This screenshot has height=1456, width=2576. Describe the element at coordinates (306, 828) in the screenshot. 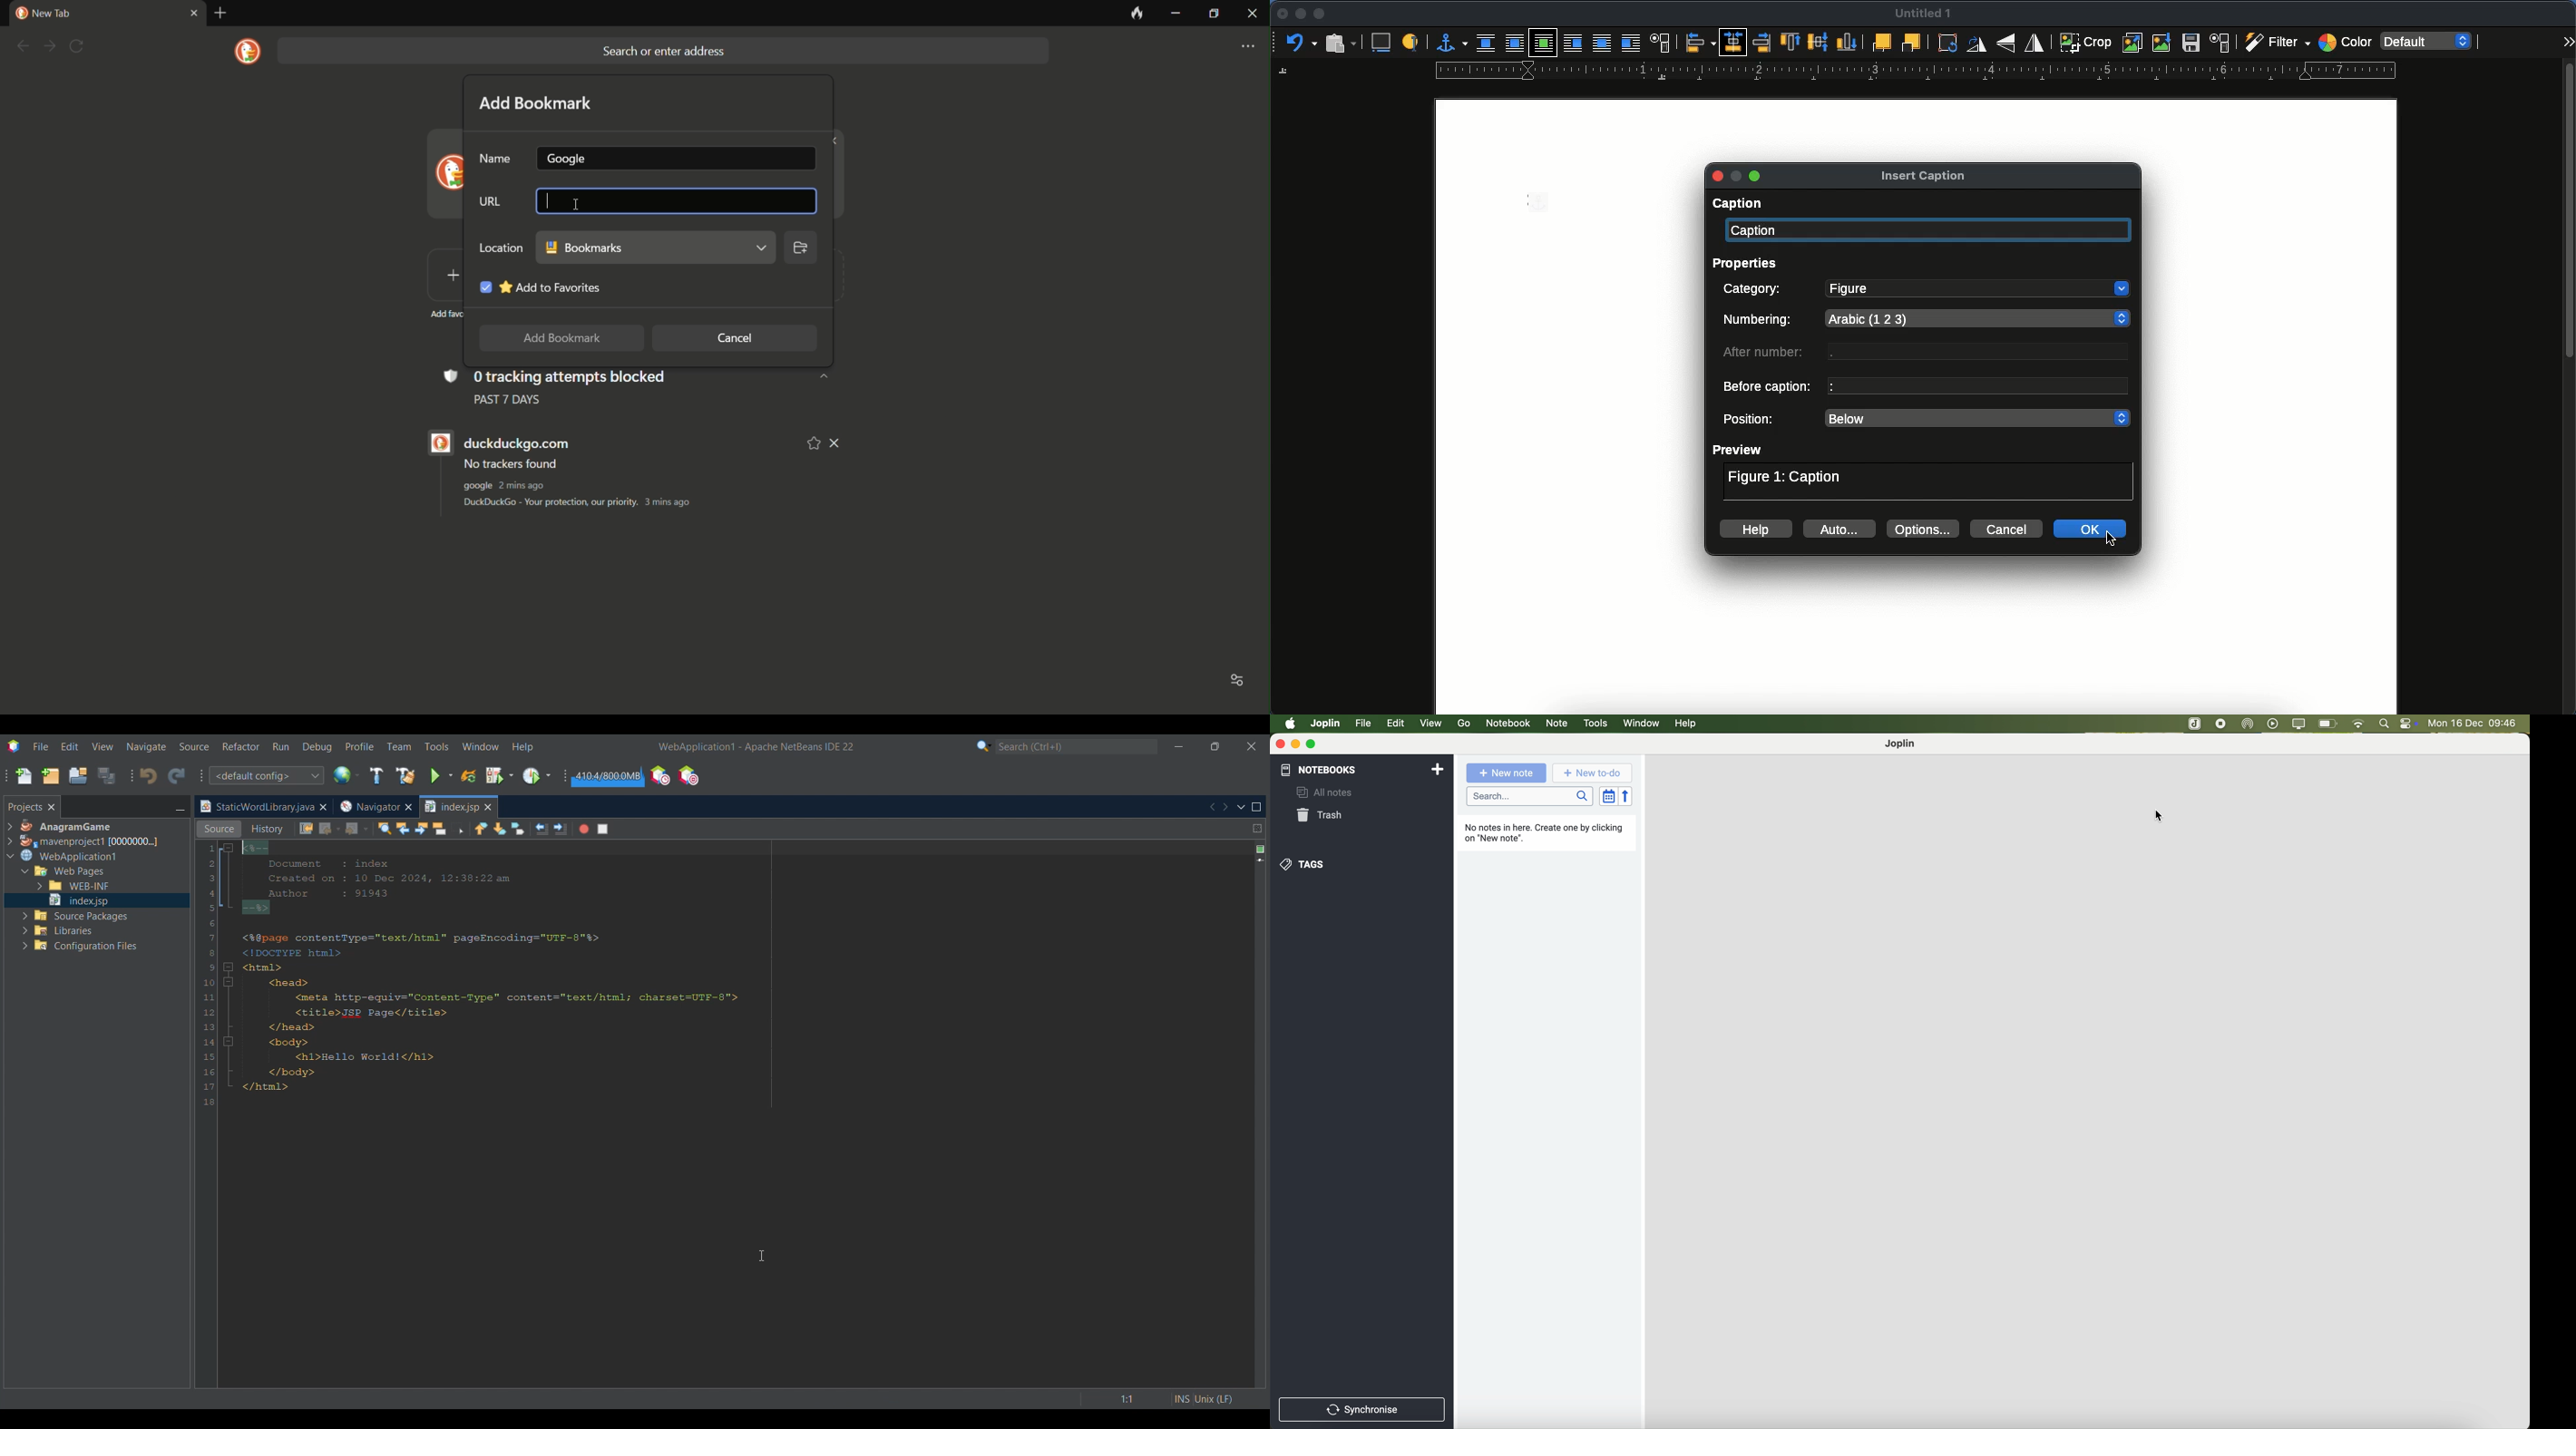

I see `Last edit` at that location.